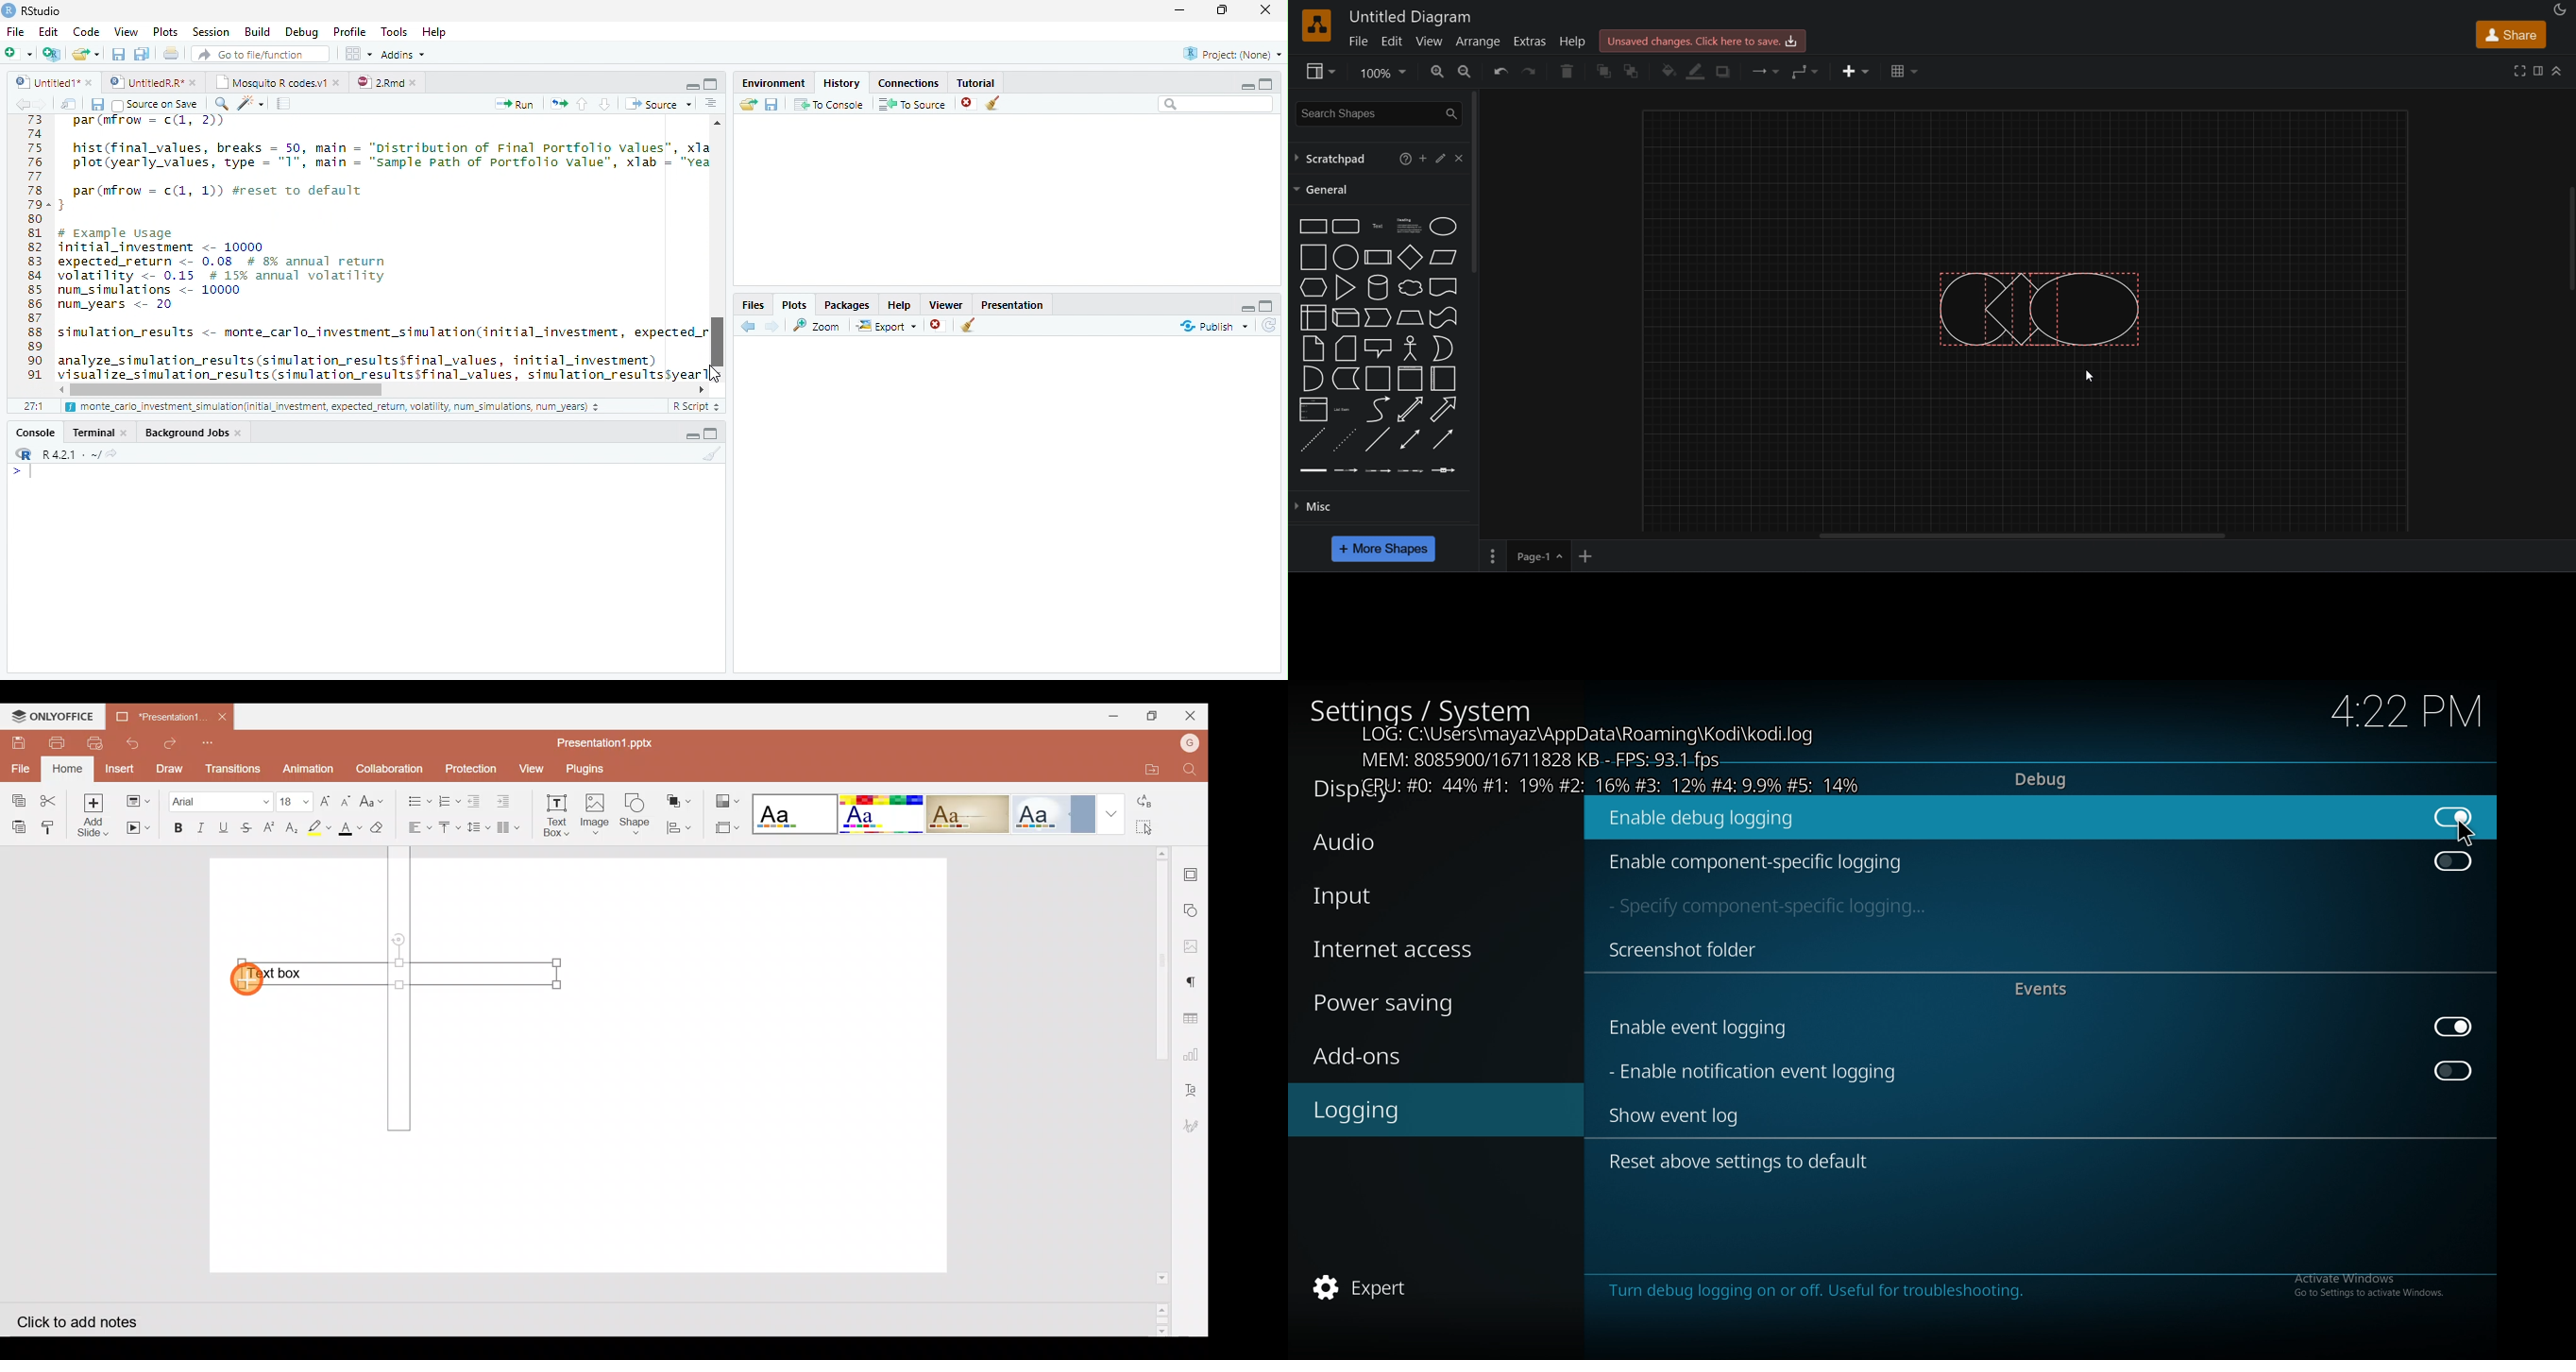 The width and height of the screenshot is (2576, 1372). What do you see at coordinates (276, 81) in the screenshot?
I see `Mosquito R codes.v1` at bounding box center [276, 81].